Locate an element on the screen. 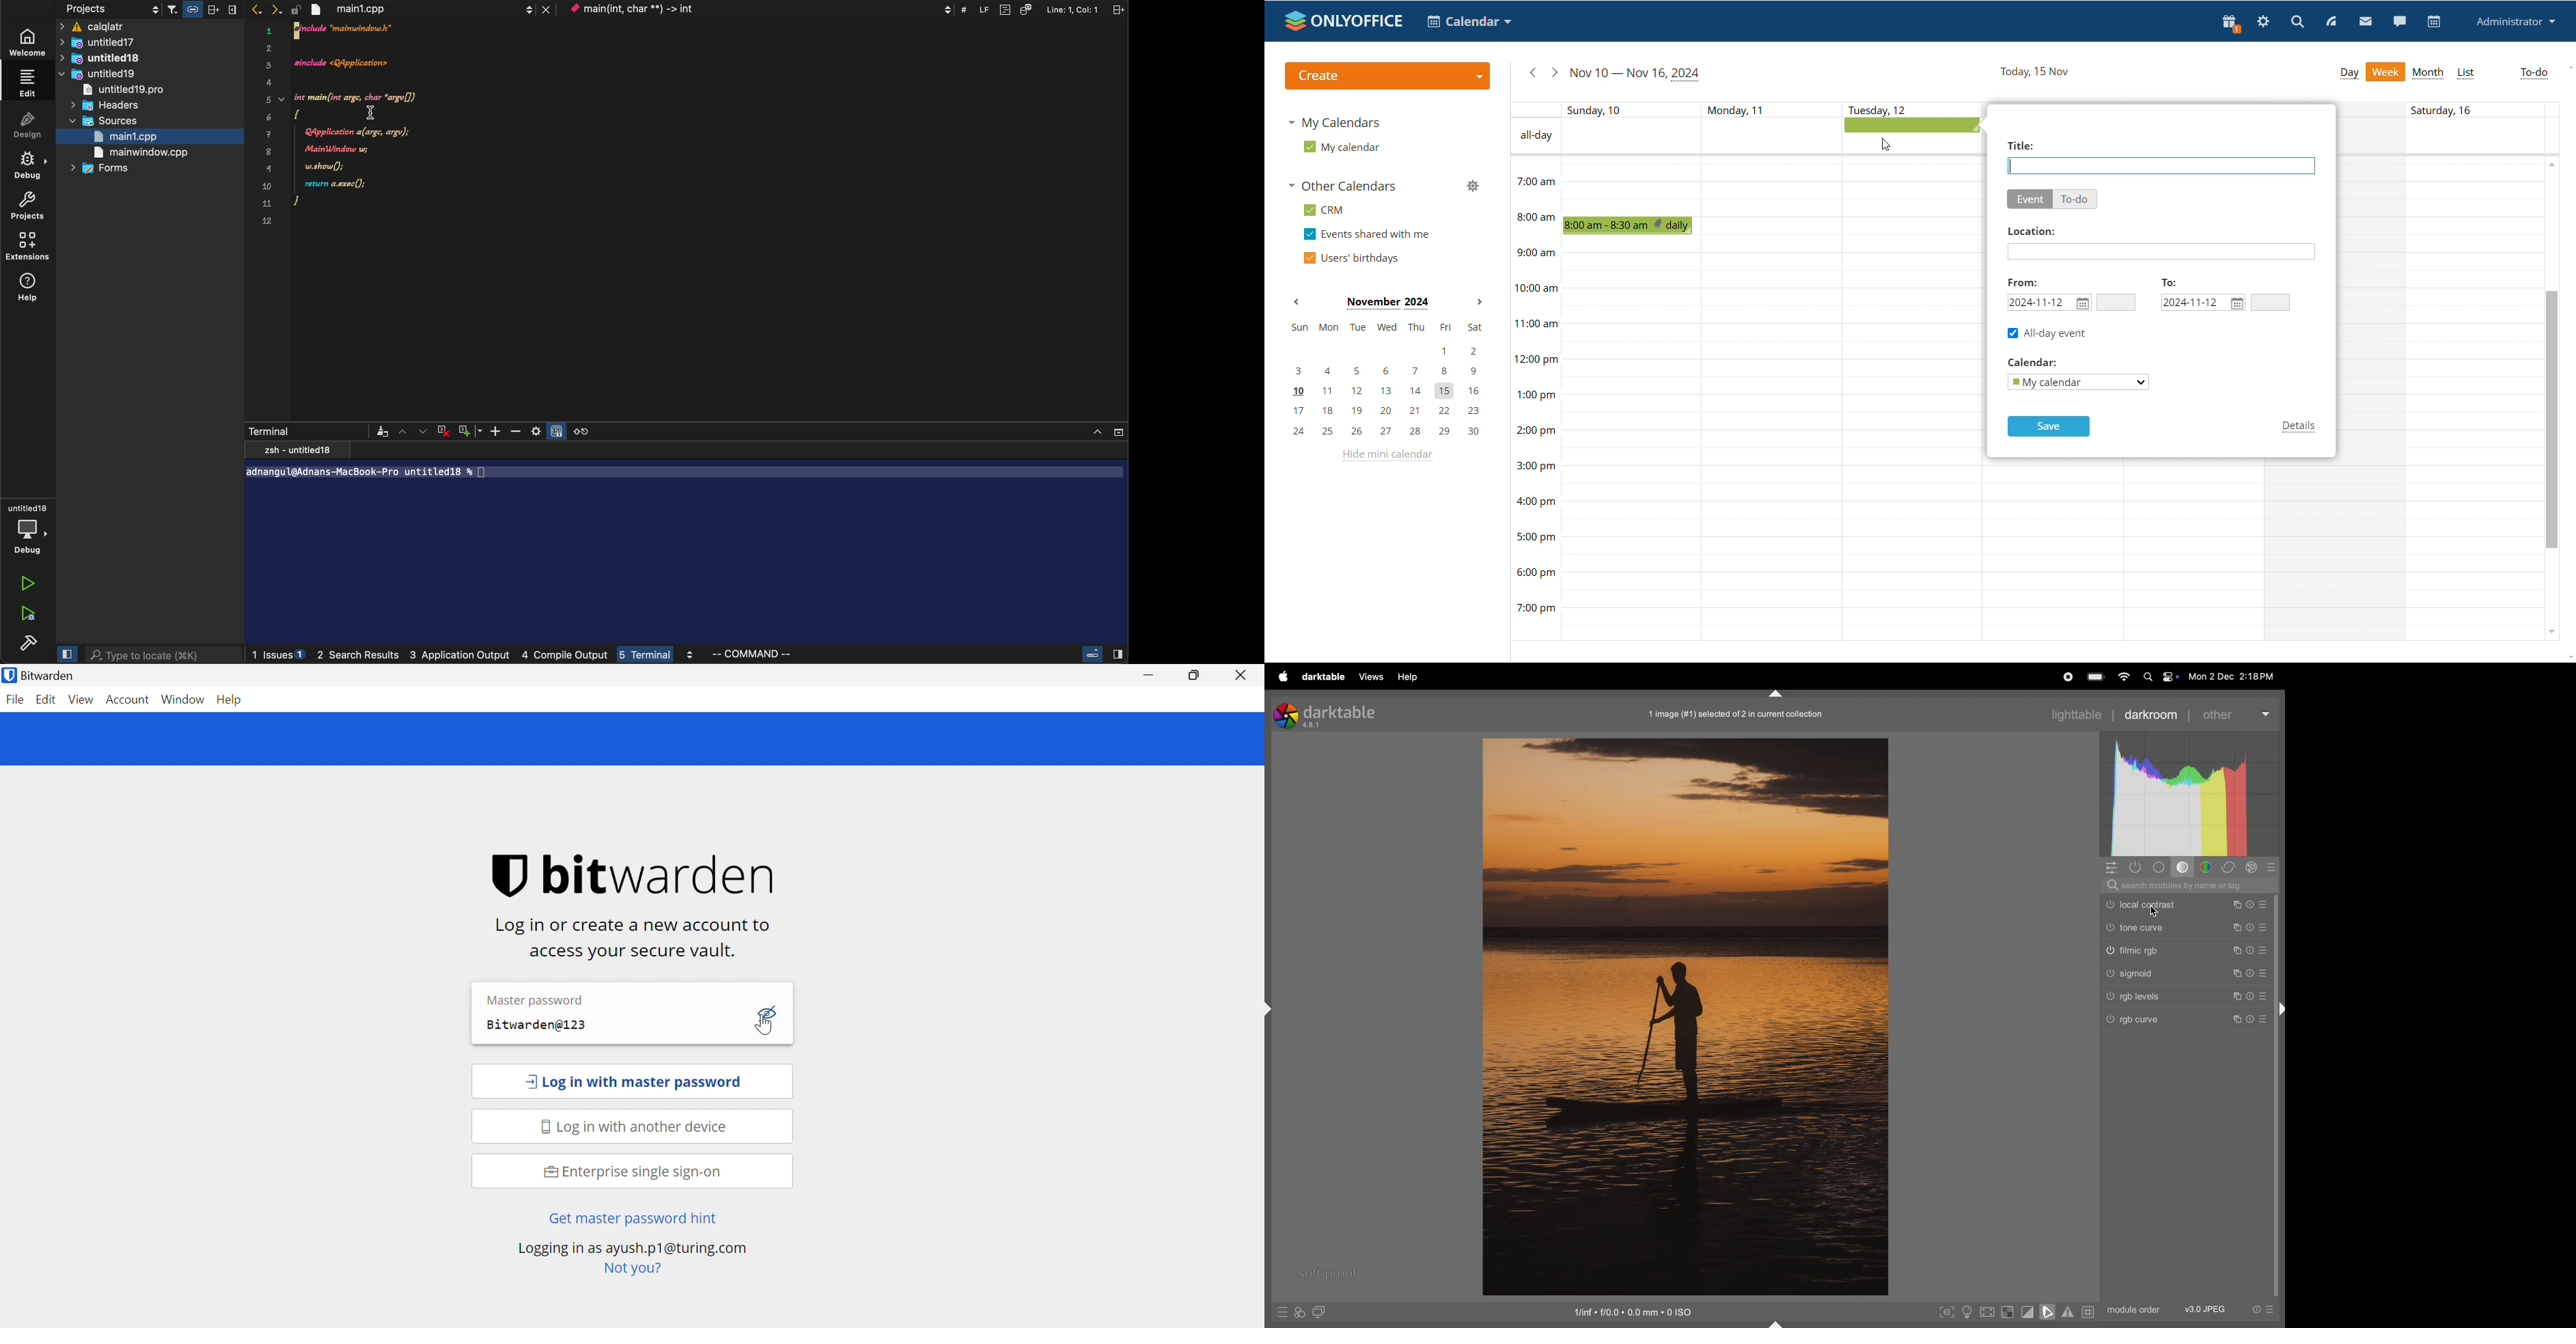 Image resolution: width=2576 pixels, height=1344 pixels. text is located at coordinates (1536, 136).